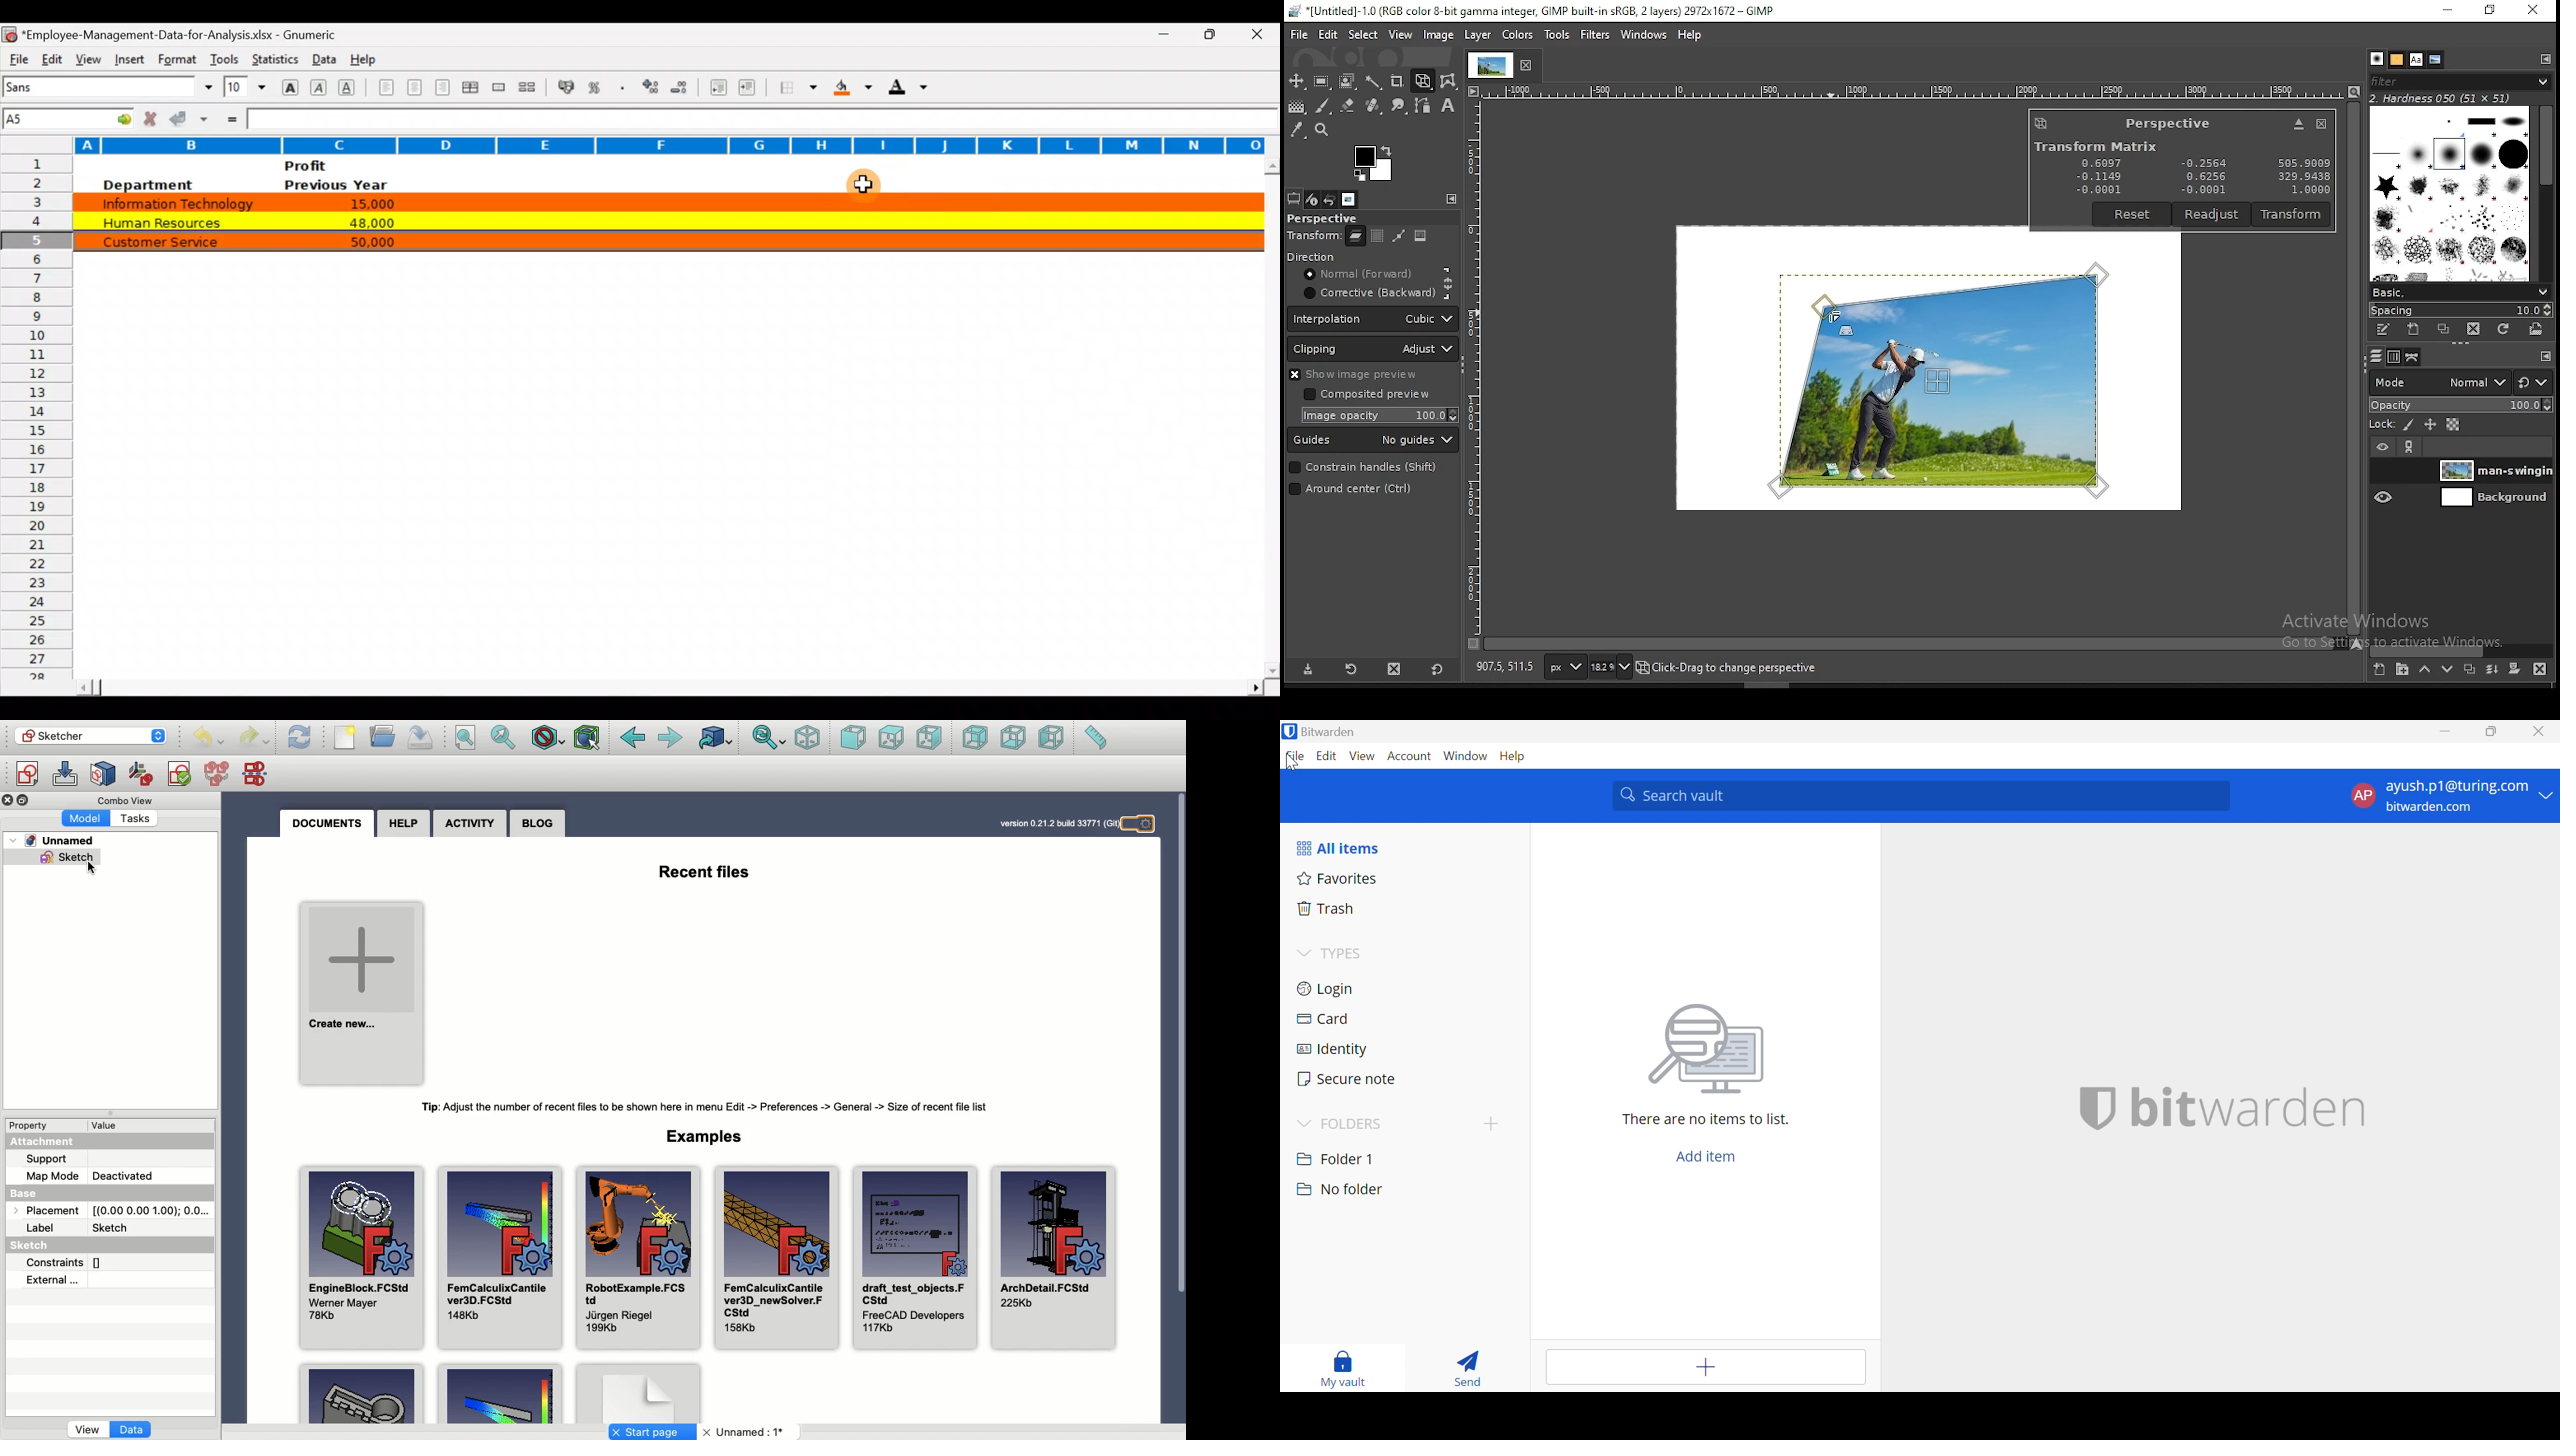  I want to click on Secure note, so click(1347, 1080).